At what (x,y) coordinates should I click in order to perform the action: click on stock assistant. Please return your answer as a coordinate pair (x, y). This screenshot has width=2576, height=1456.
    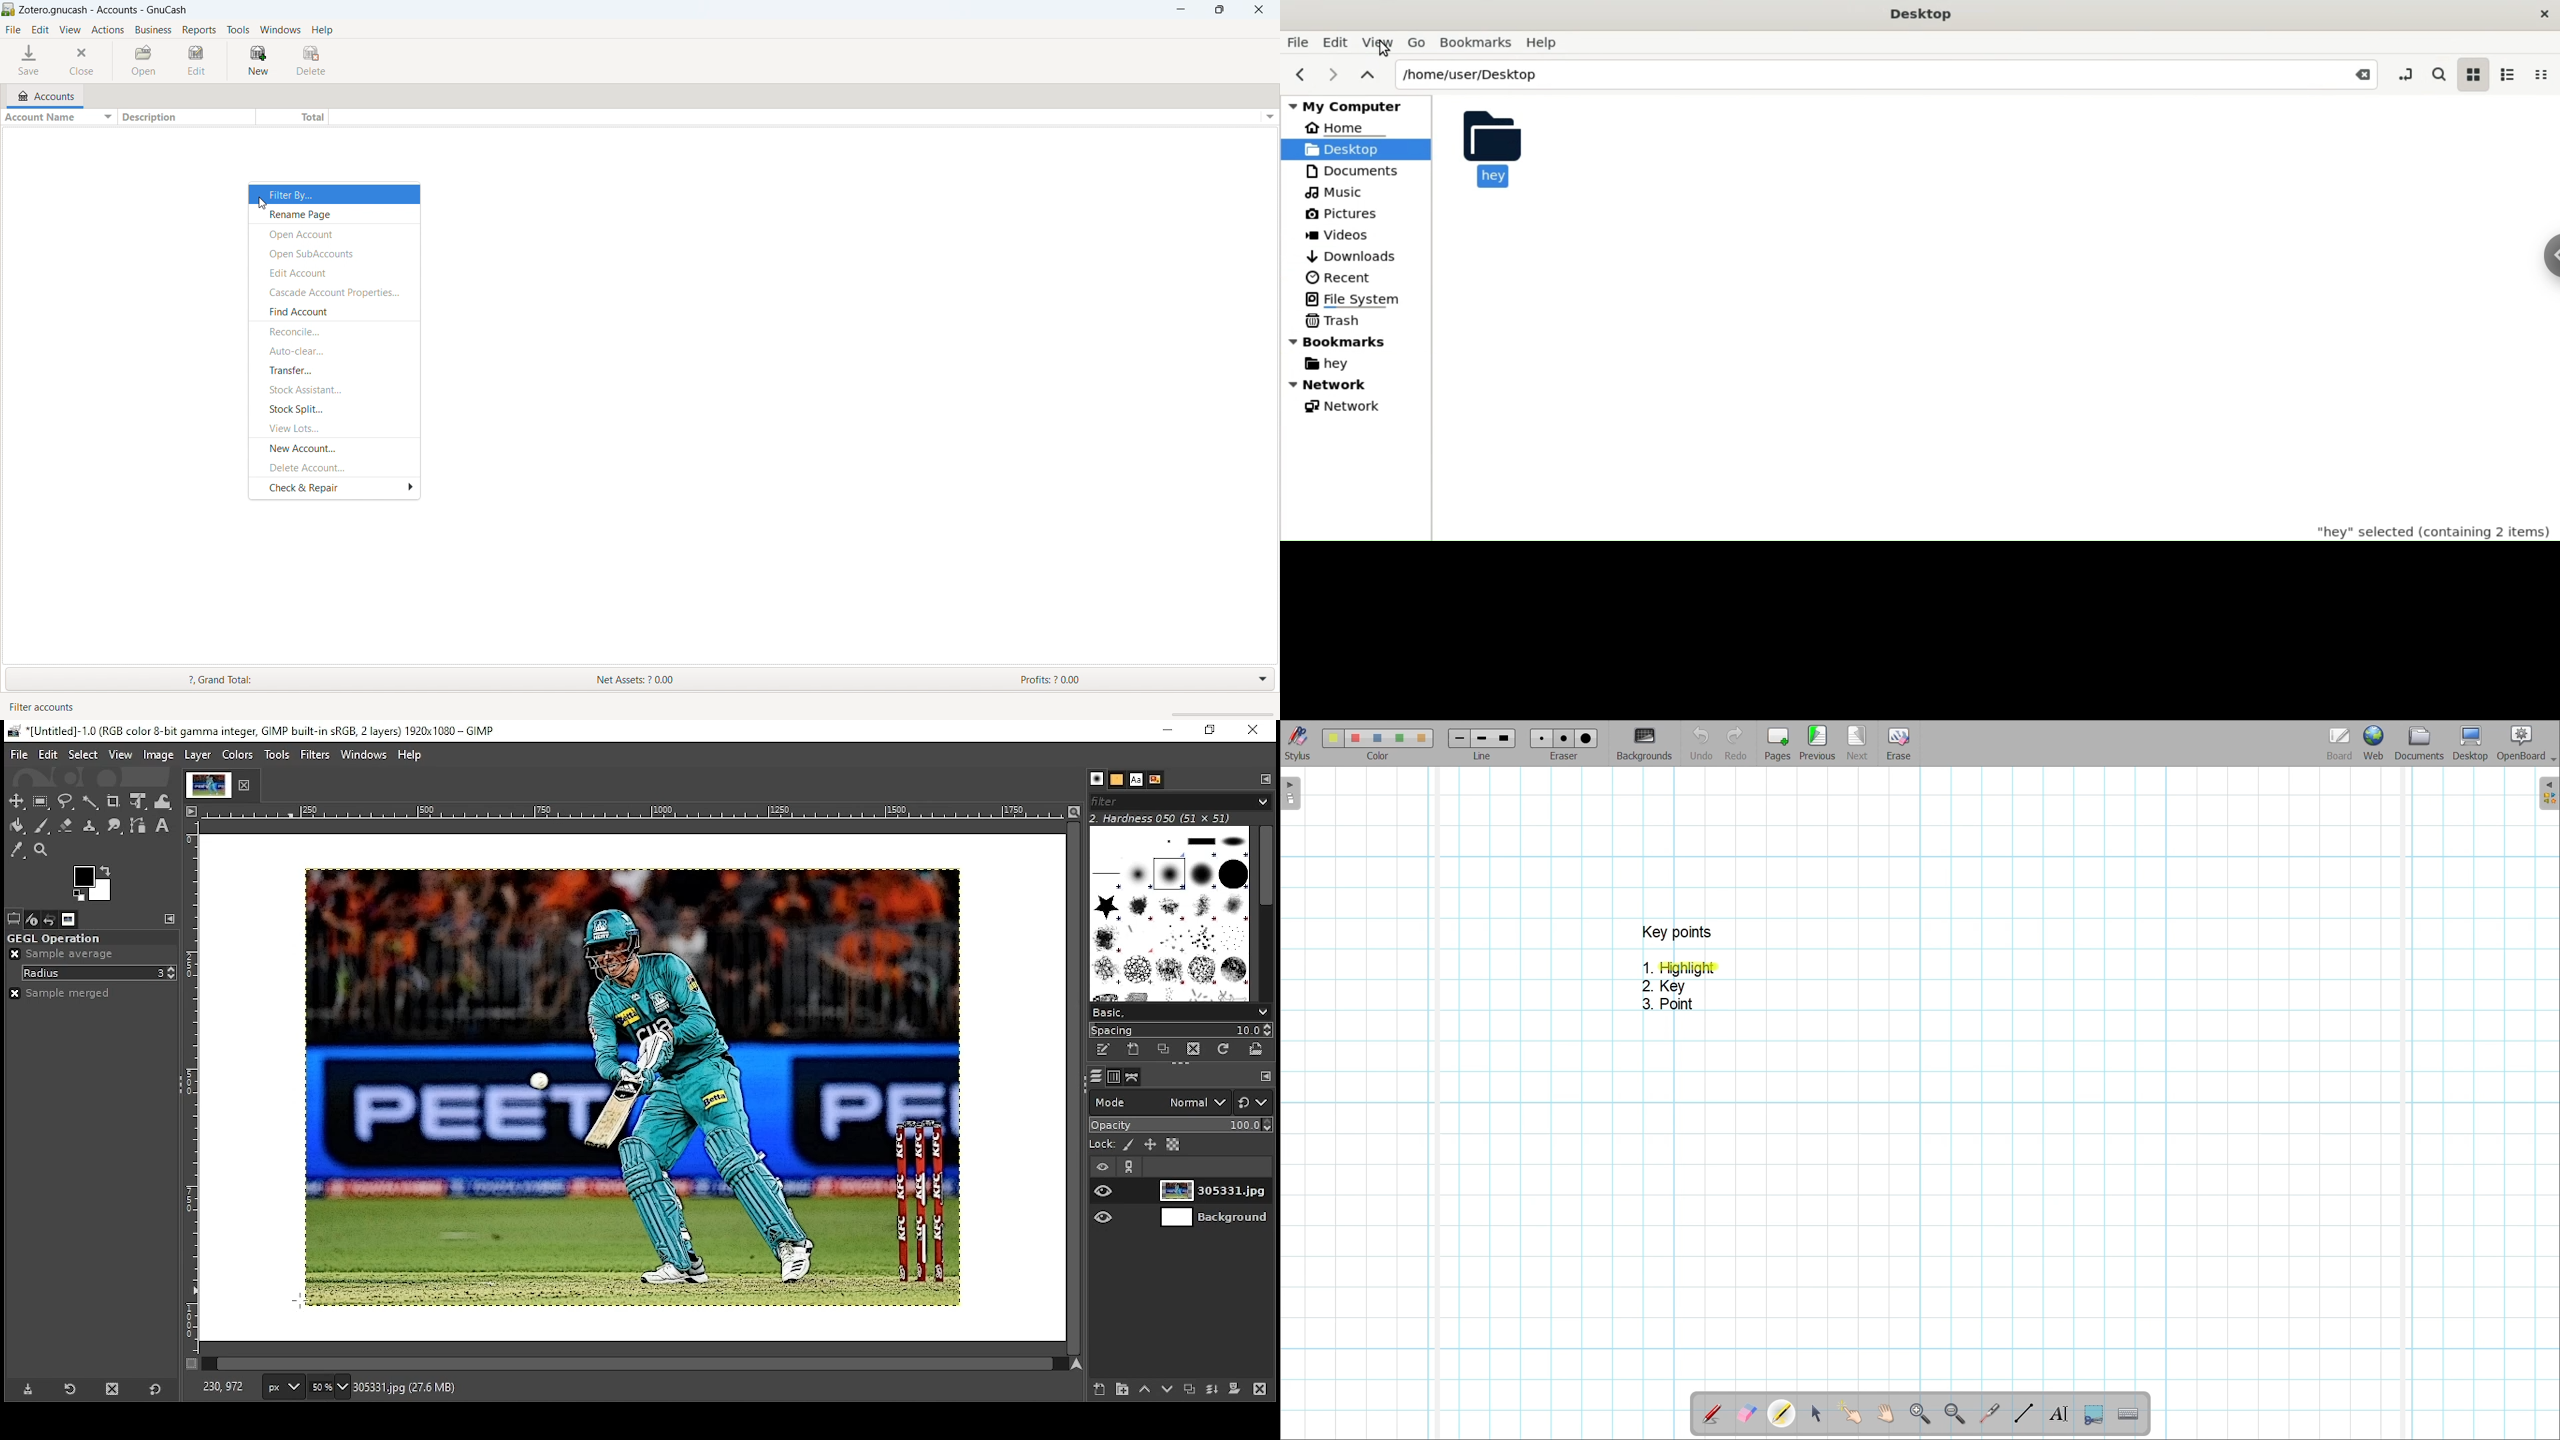
    Looking at the image, I should click on (335, 389).